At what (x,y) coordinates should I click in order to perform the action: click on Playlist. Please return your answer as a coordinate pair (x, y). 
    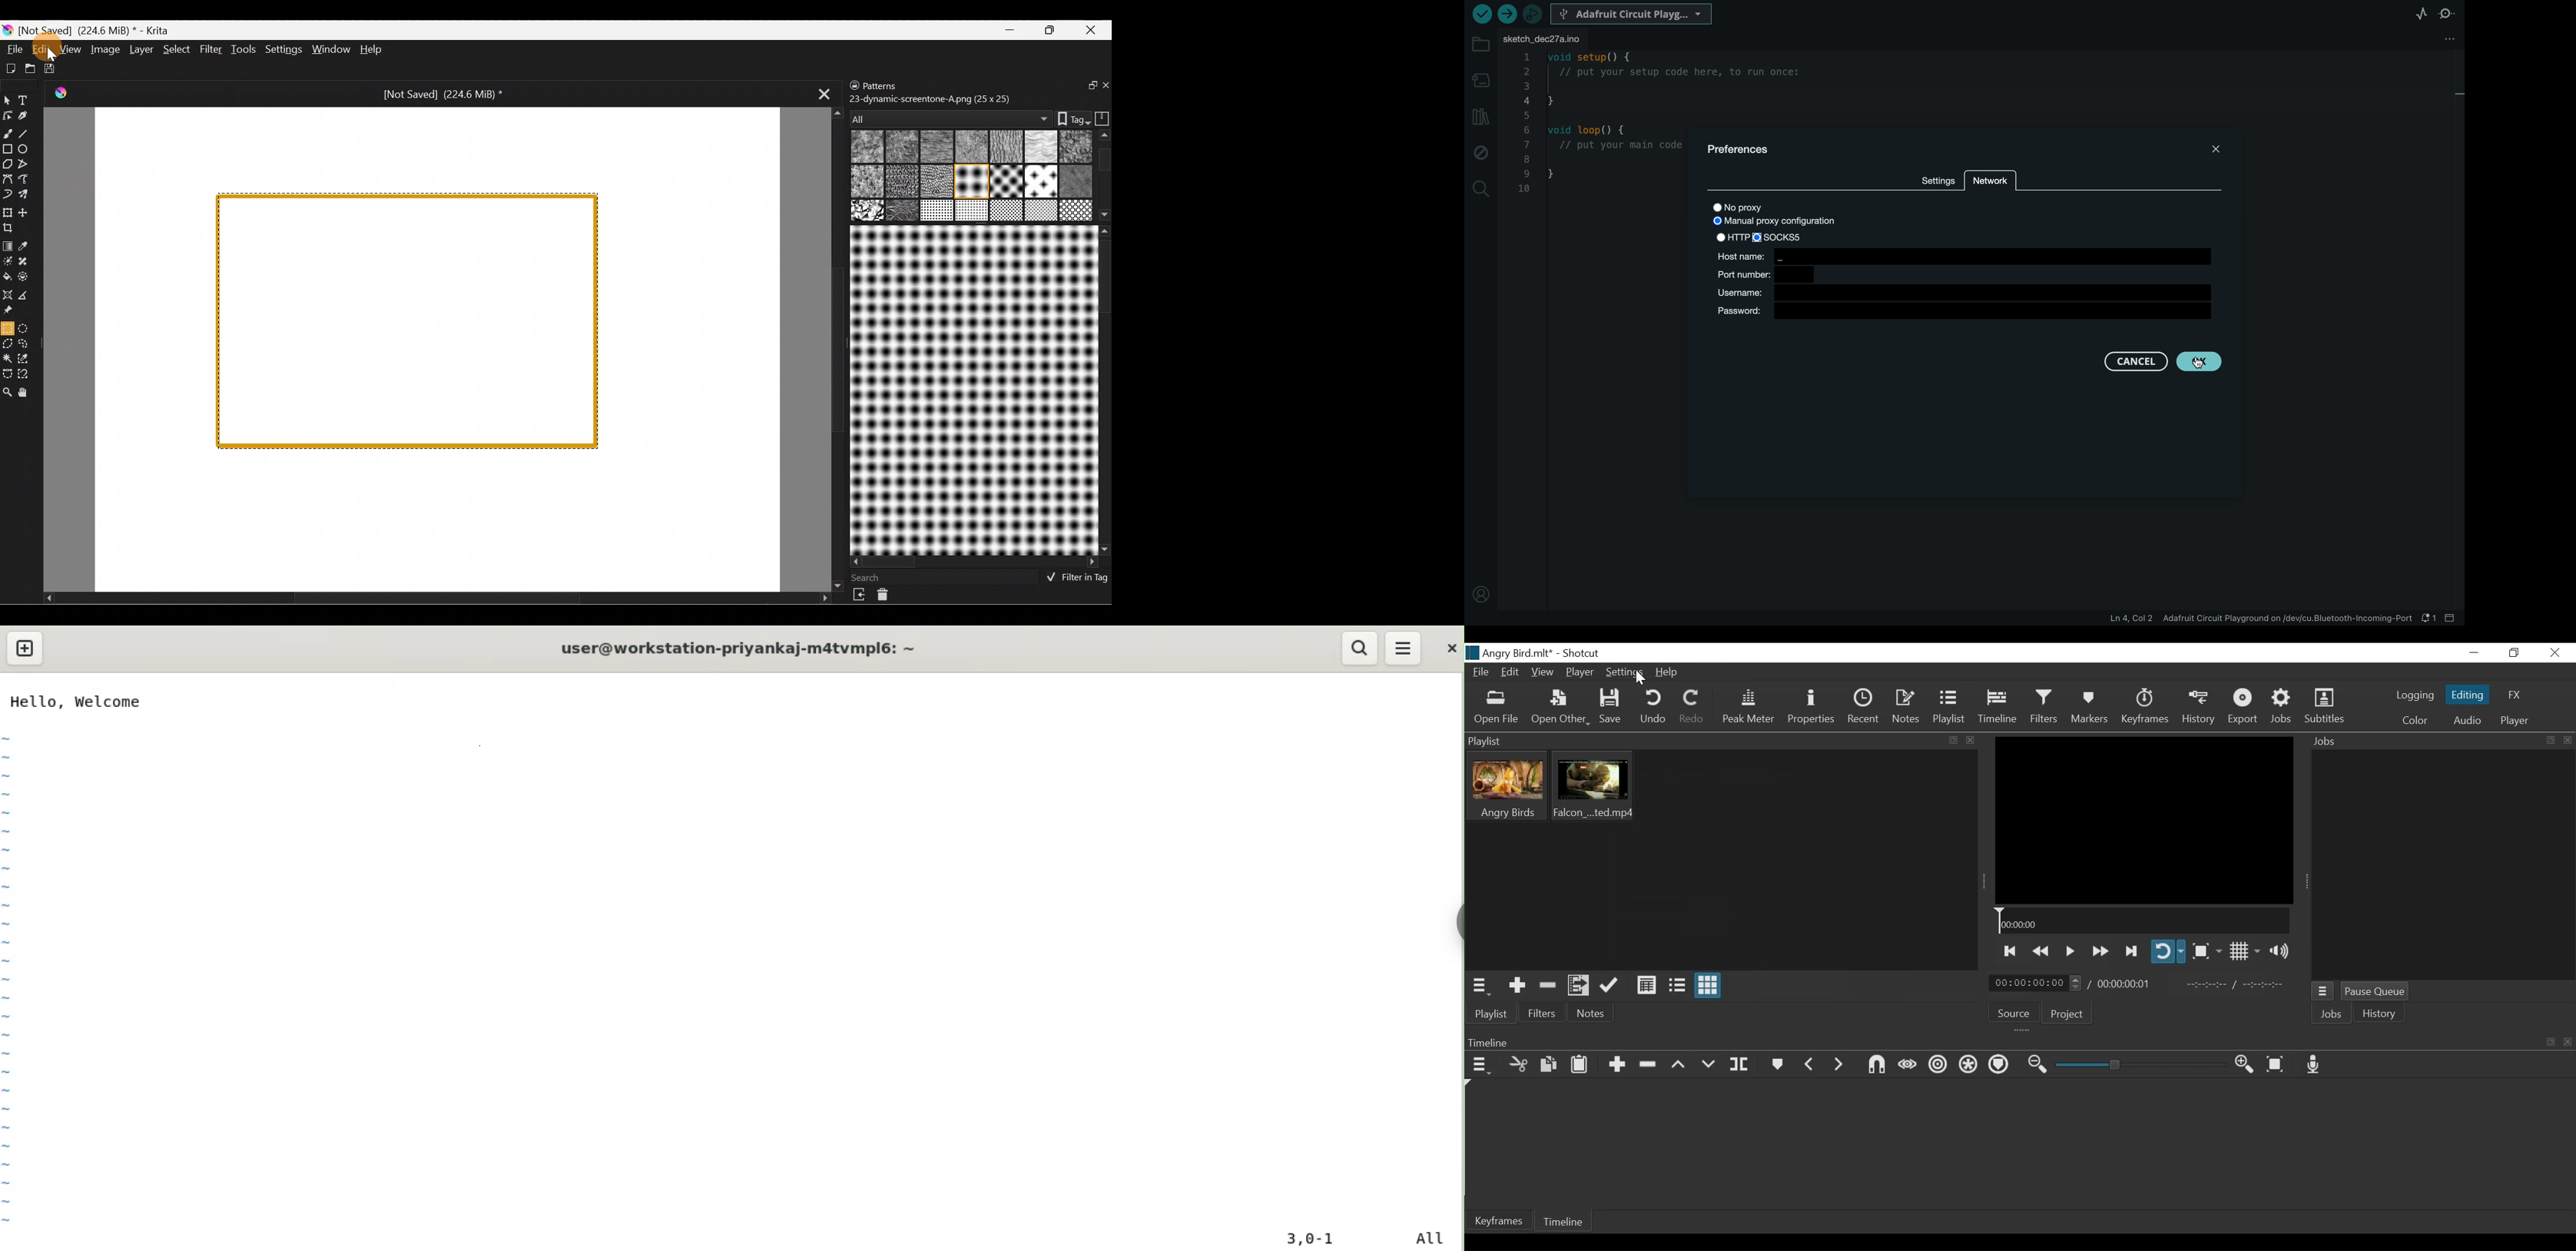
    Looking at the image, I should click on (1948, 708).